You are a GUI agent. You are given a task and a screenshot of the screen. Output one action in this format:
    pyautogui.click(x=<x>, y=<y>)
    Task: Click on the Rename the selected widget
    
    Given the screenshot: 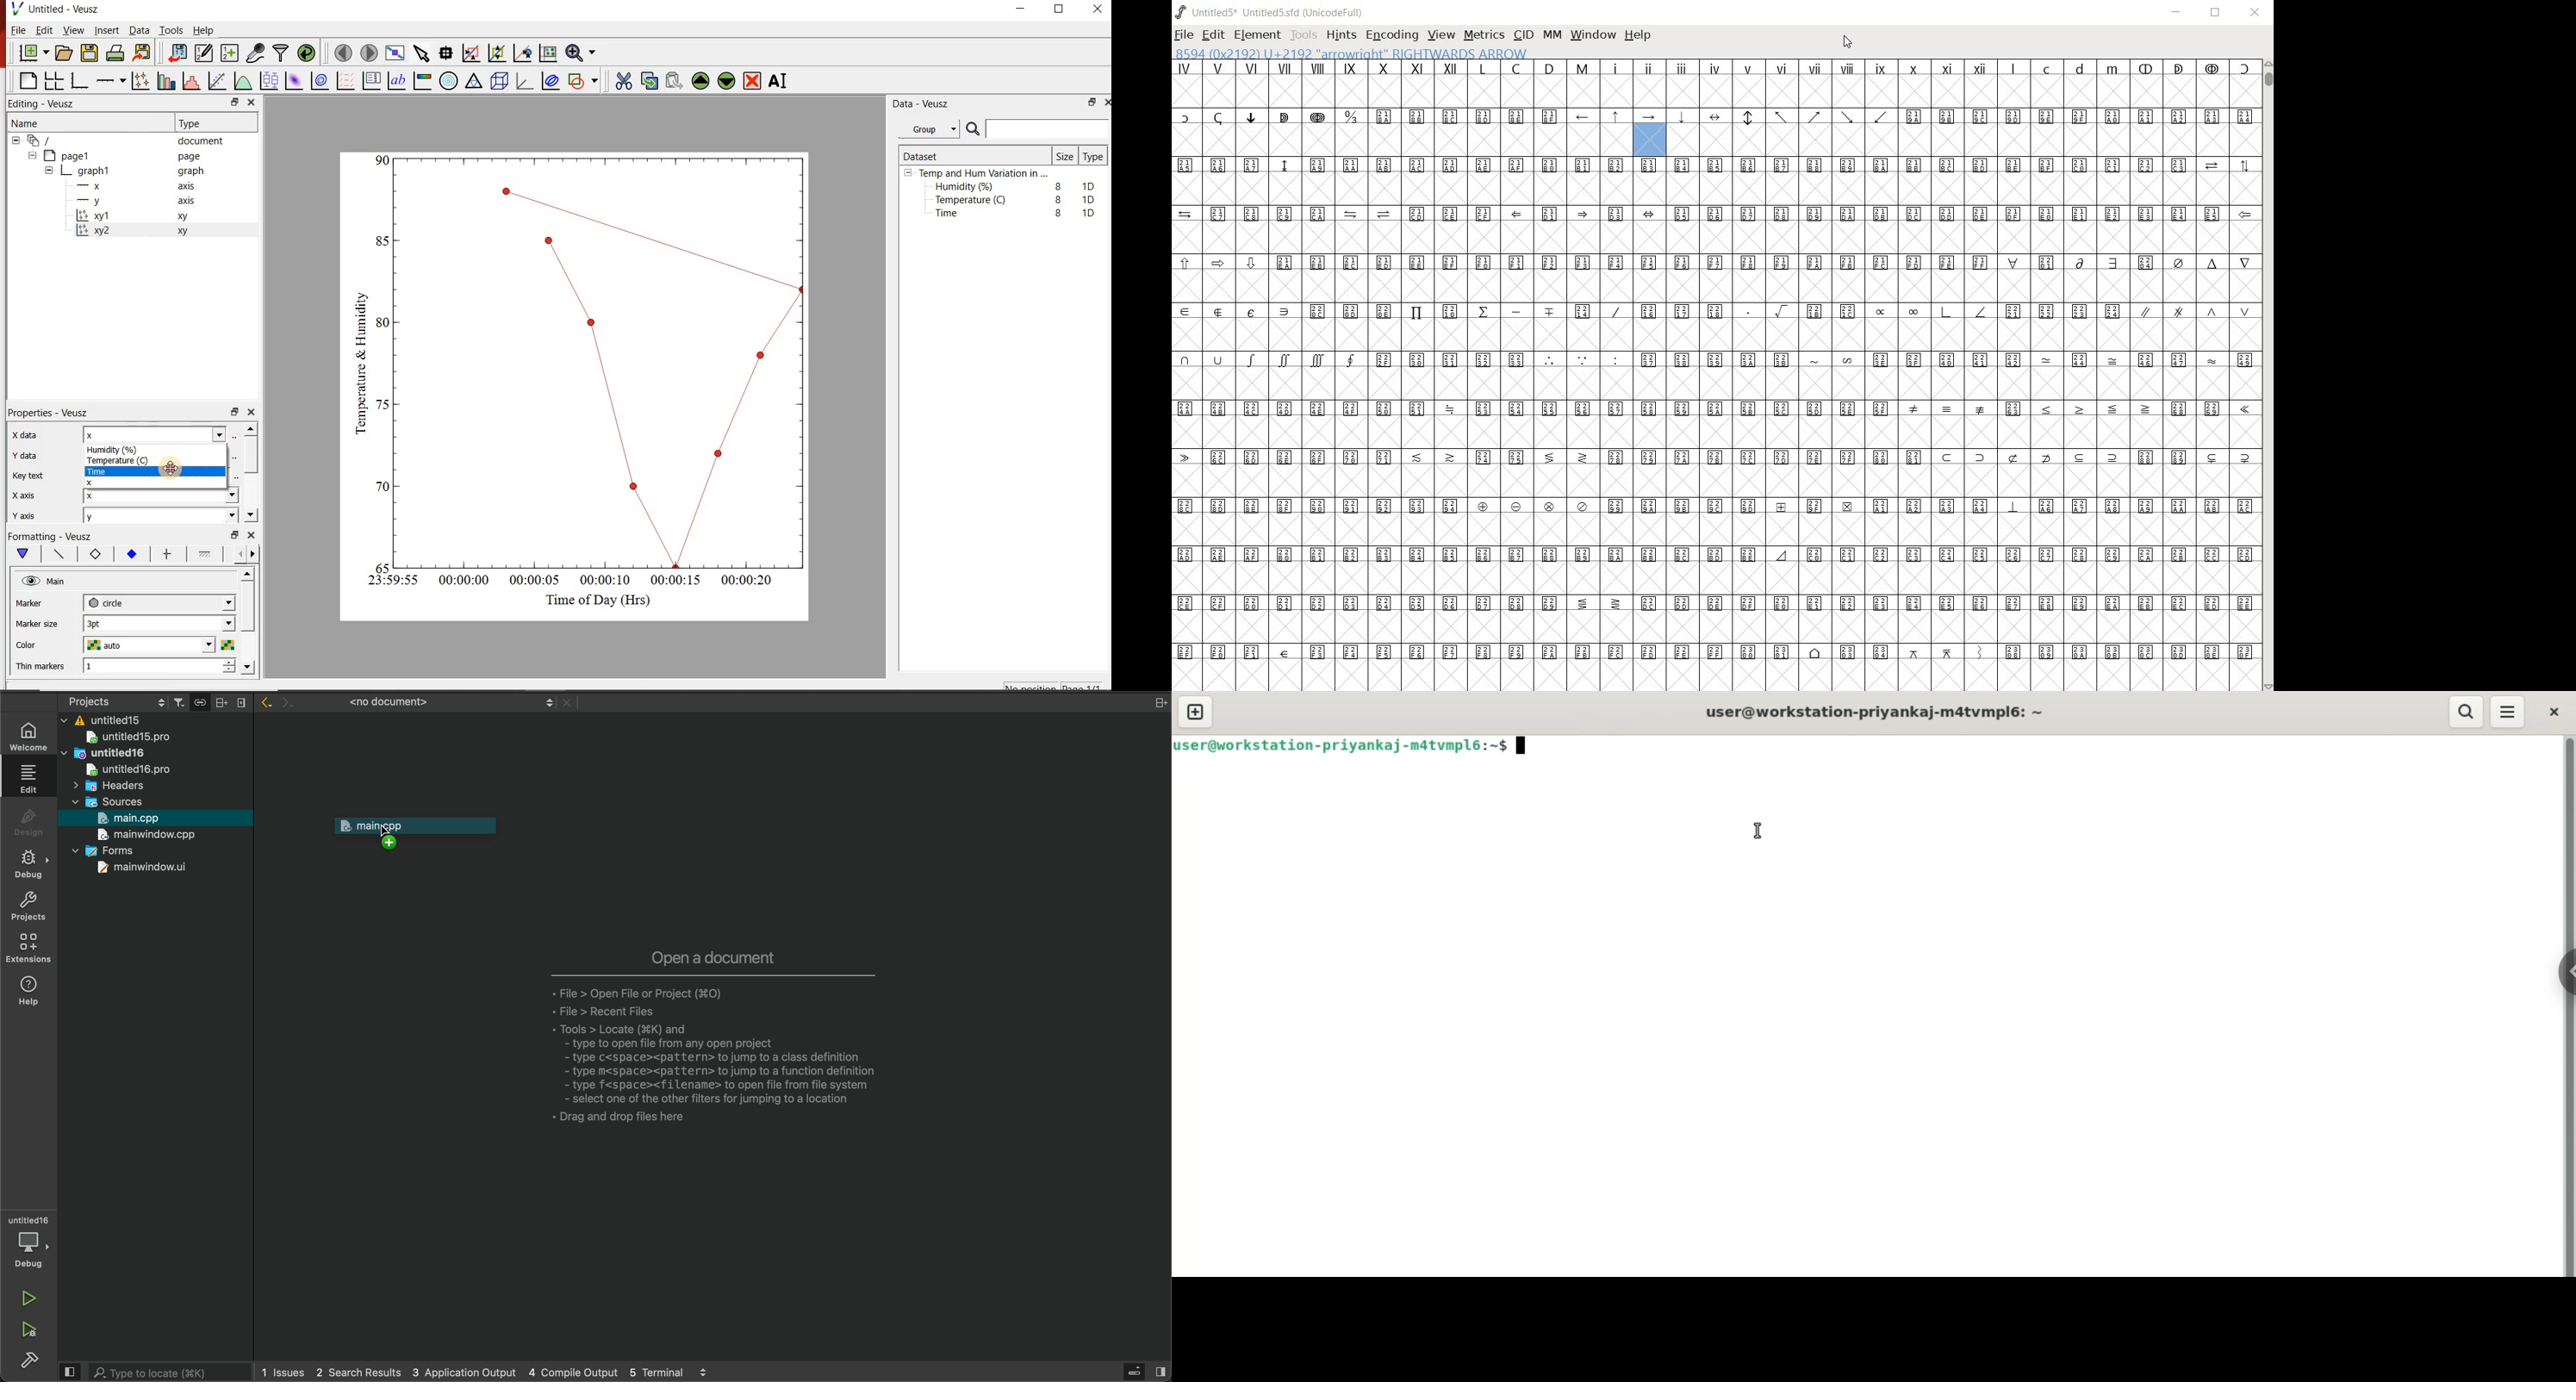 What is the action you would take?
    pyautogui.click(x=781, y=81)
    